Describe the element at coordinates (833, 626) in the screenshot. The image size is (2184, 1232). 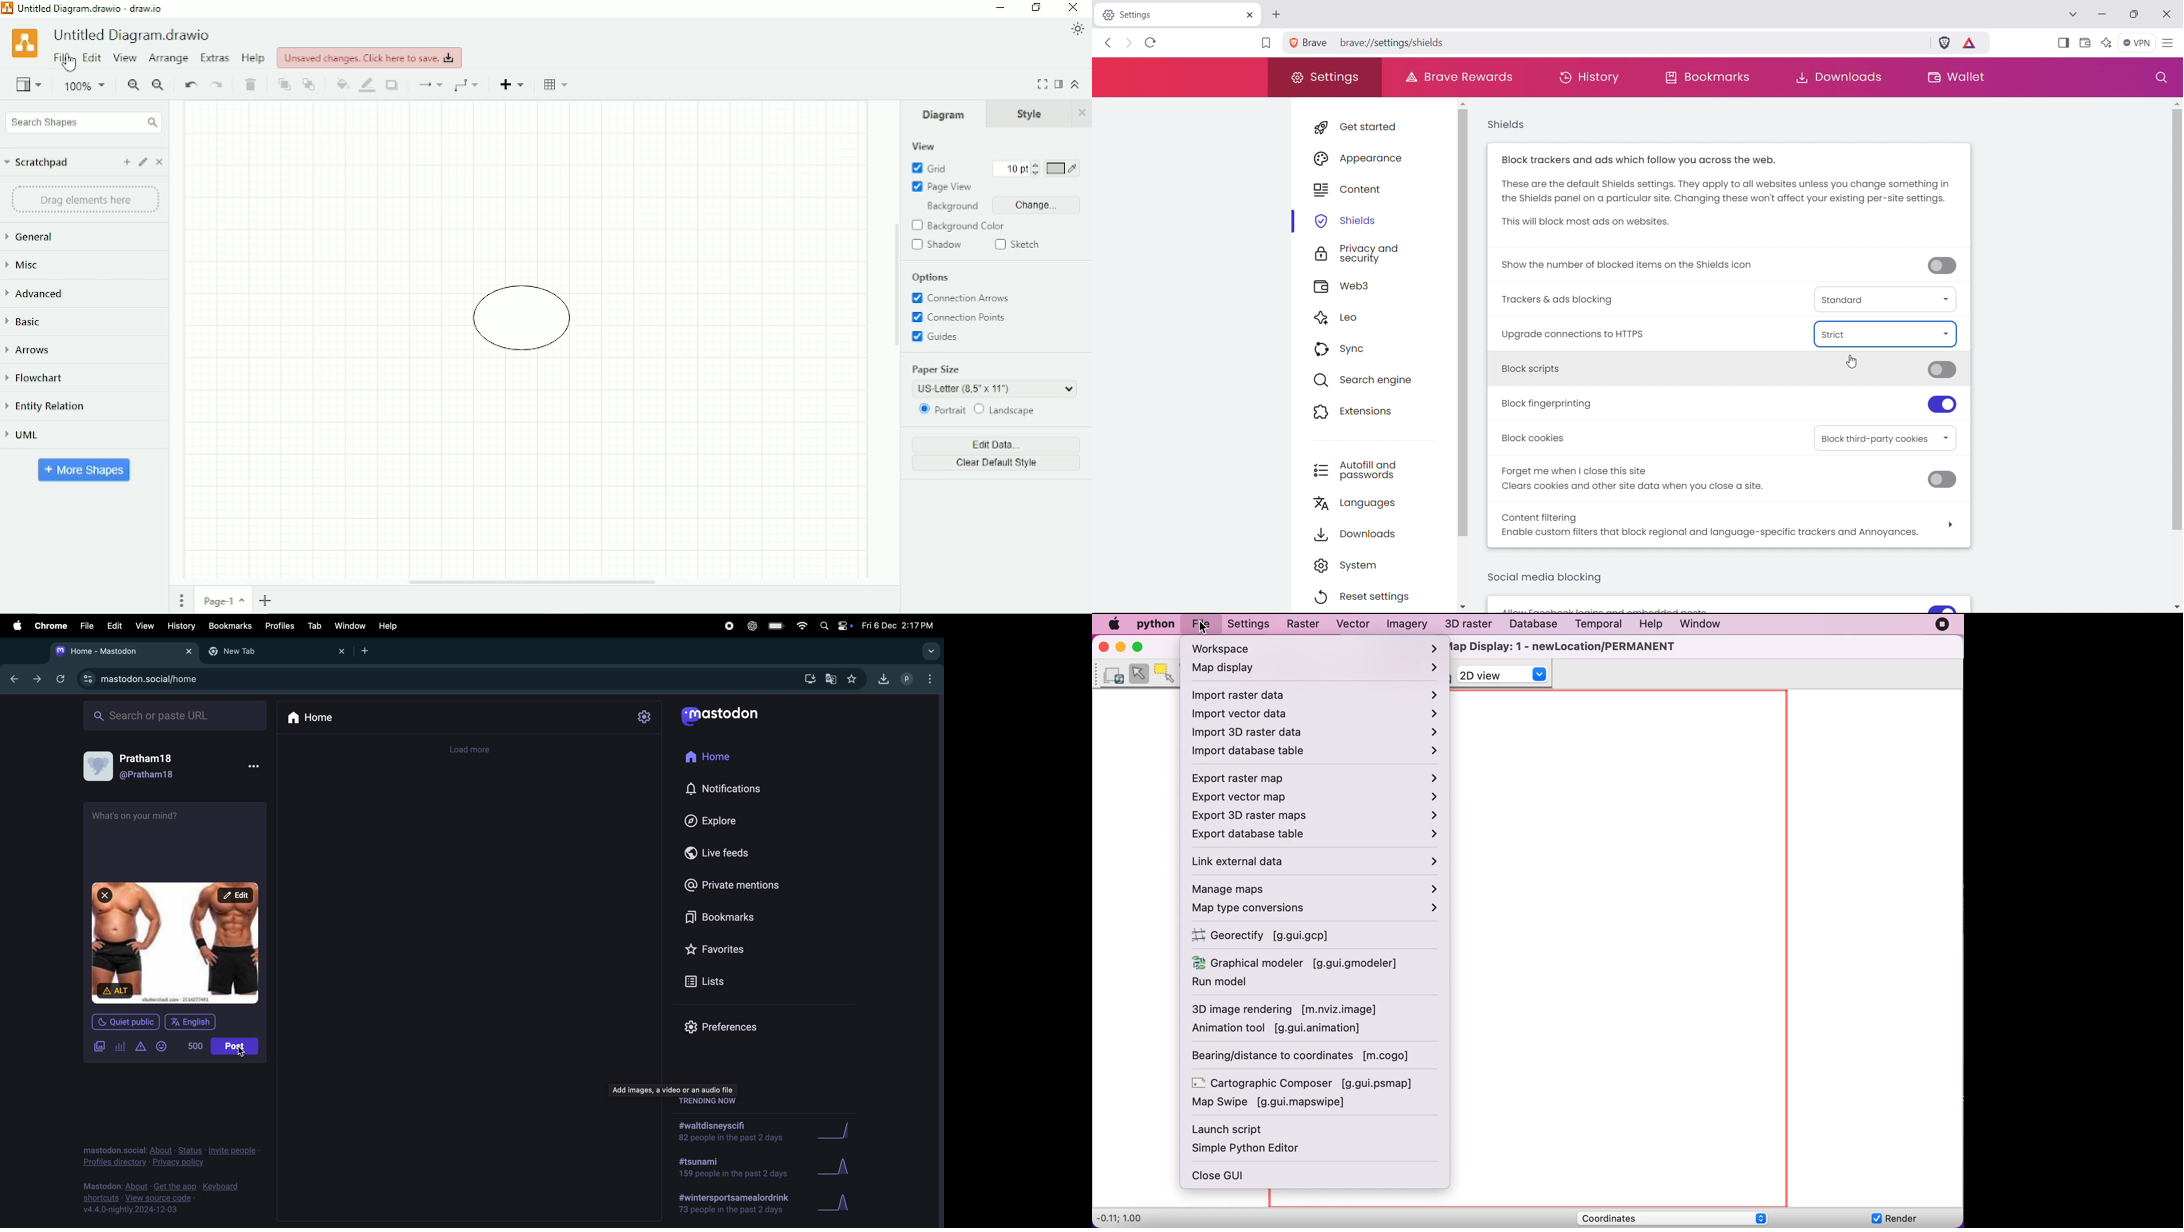
I see `apple widgets` at that location.